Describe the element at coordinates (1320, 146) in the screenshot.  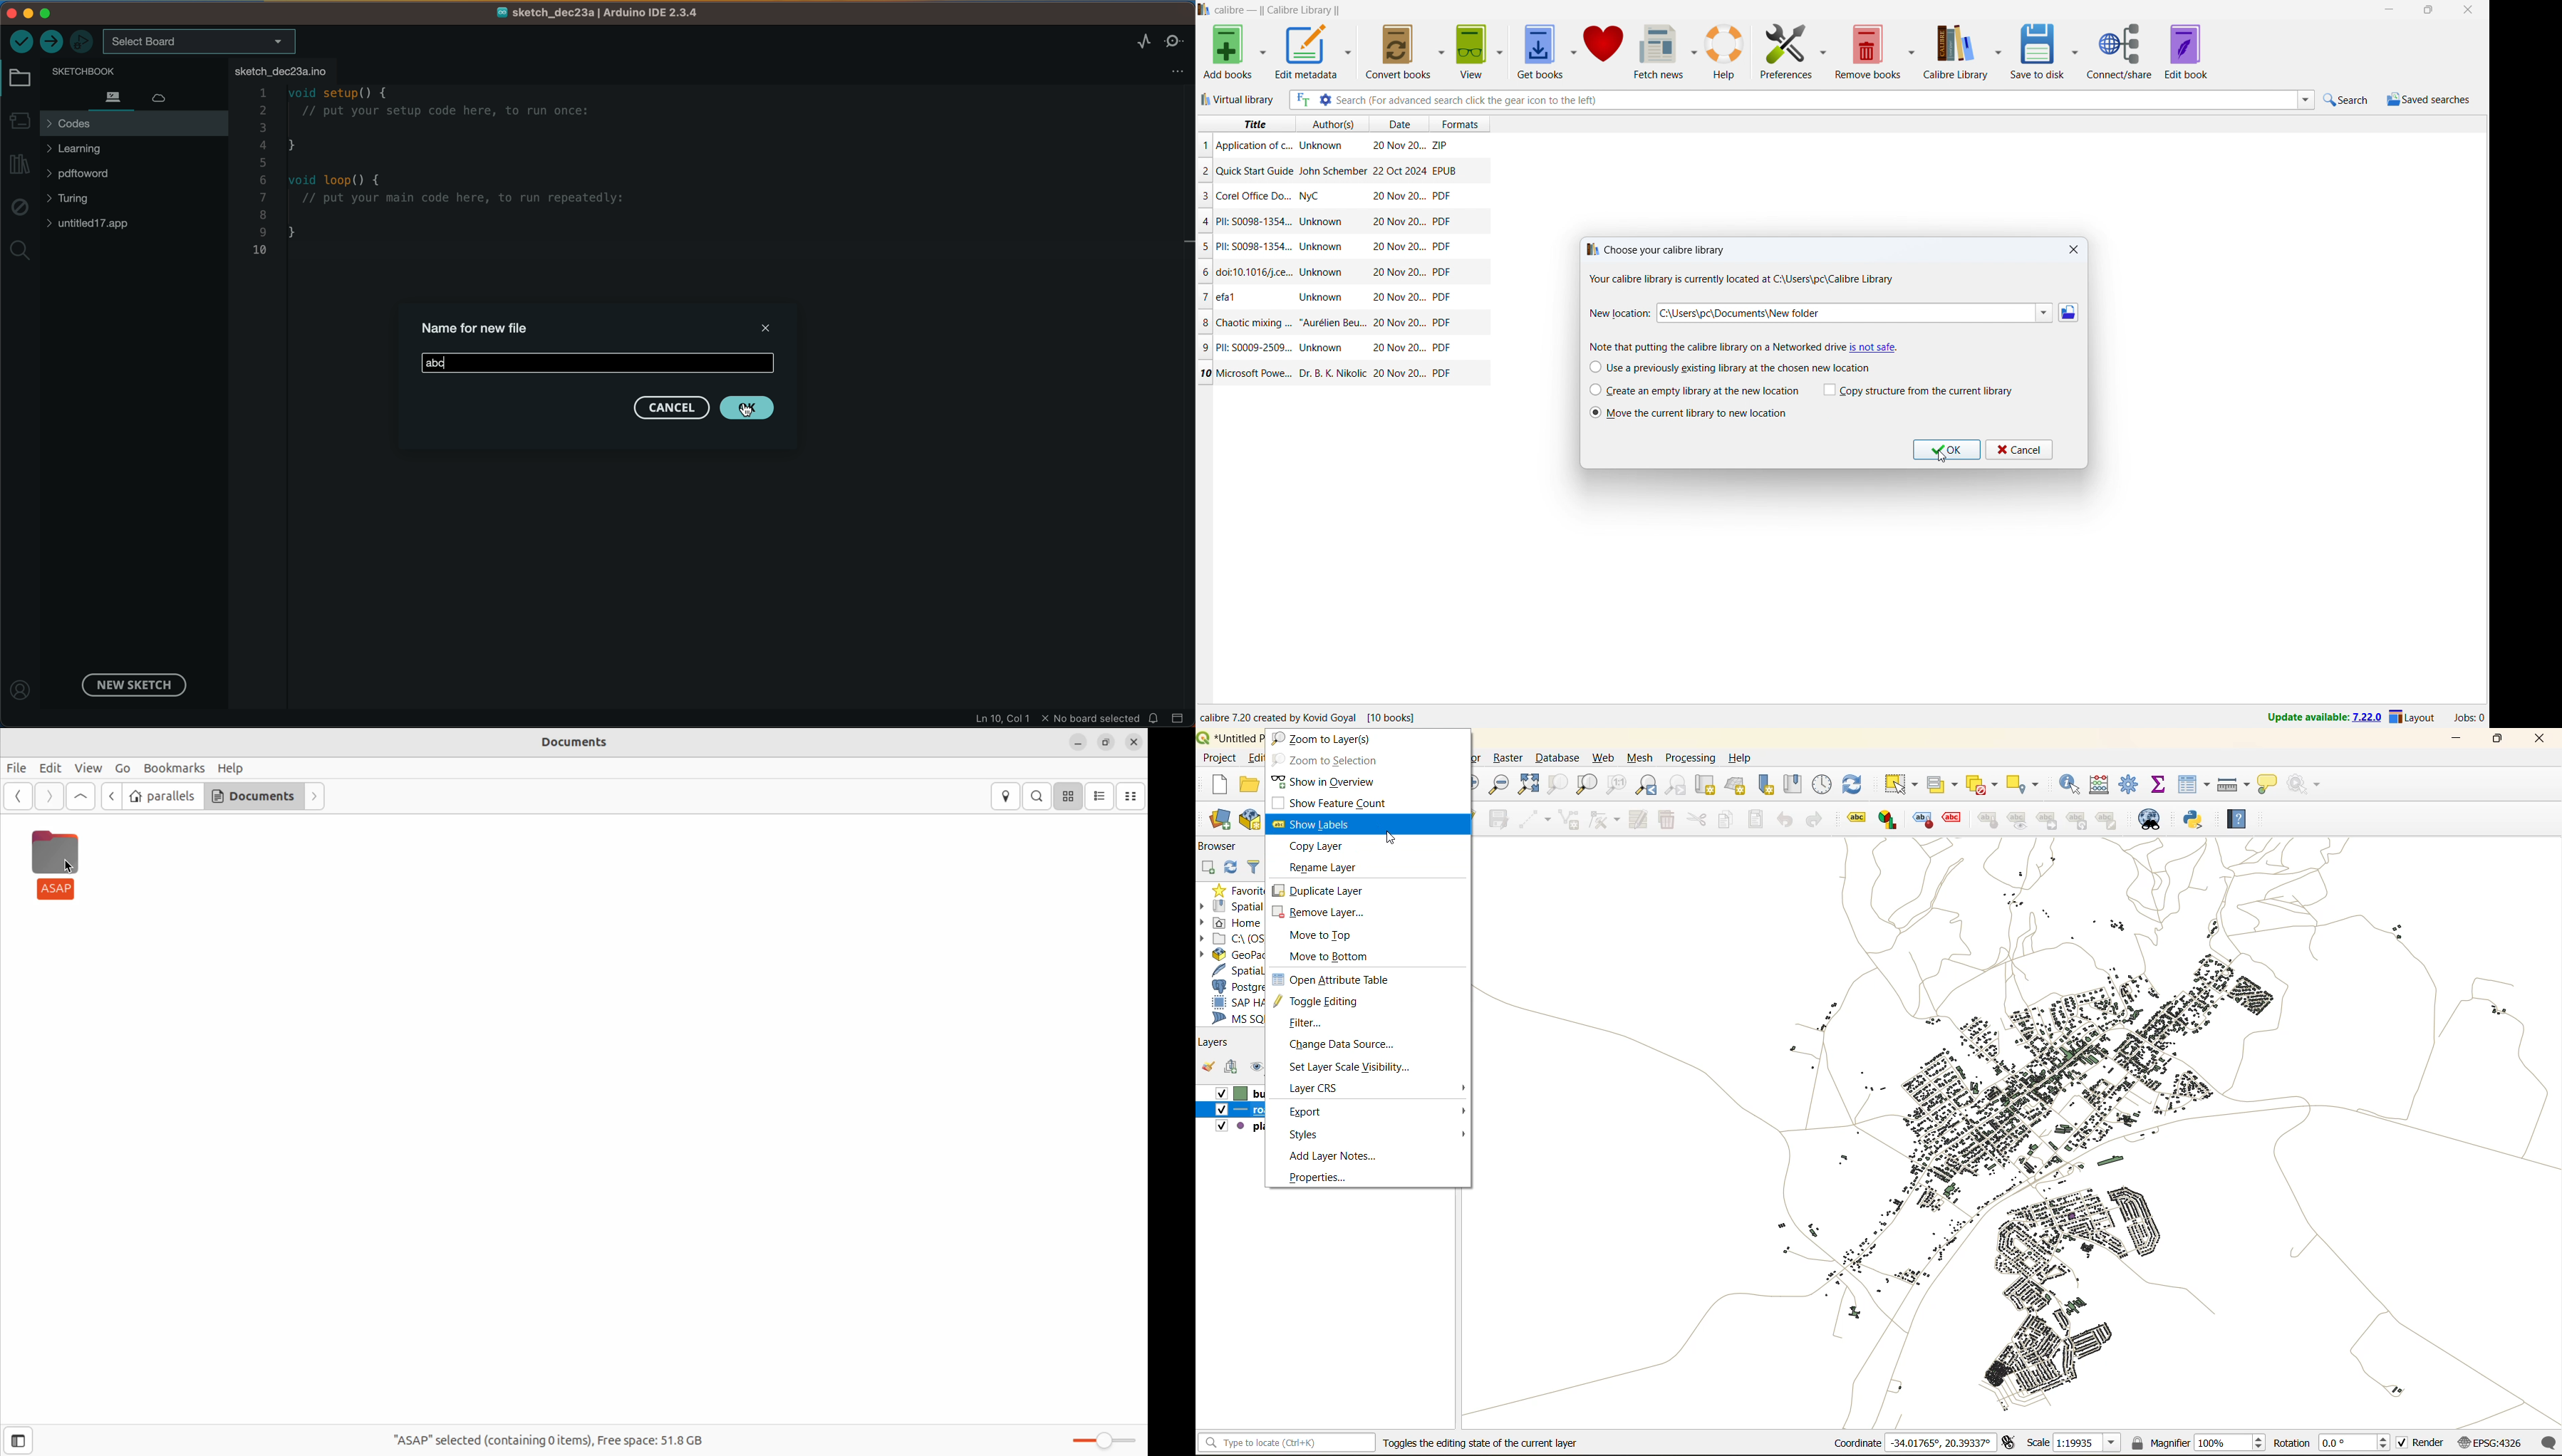
I see `Author` at that location.